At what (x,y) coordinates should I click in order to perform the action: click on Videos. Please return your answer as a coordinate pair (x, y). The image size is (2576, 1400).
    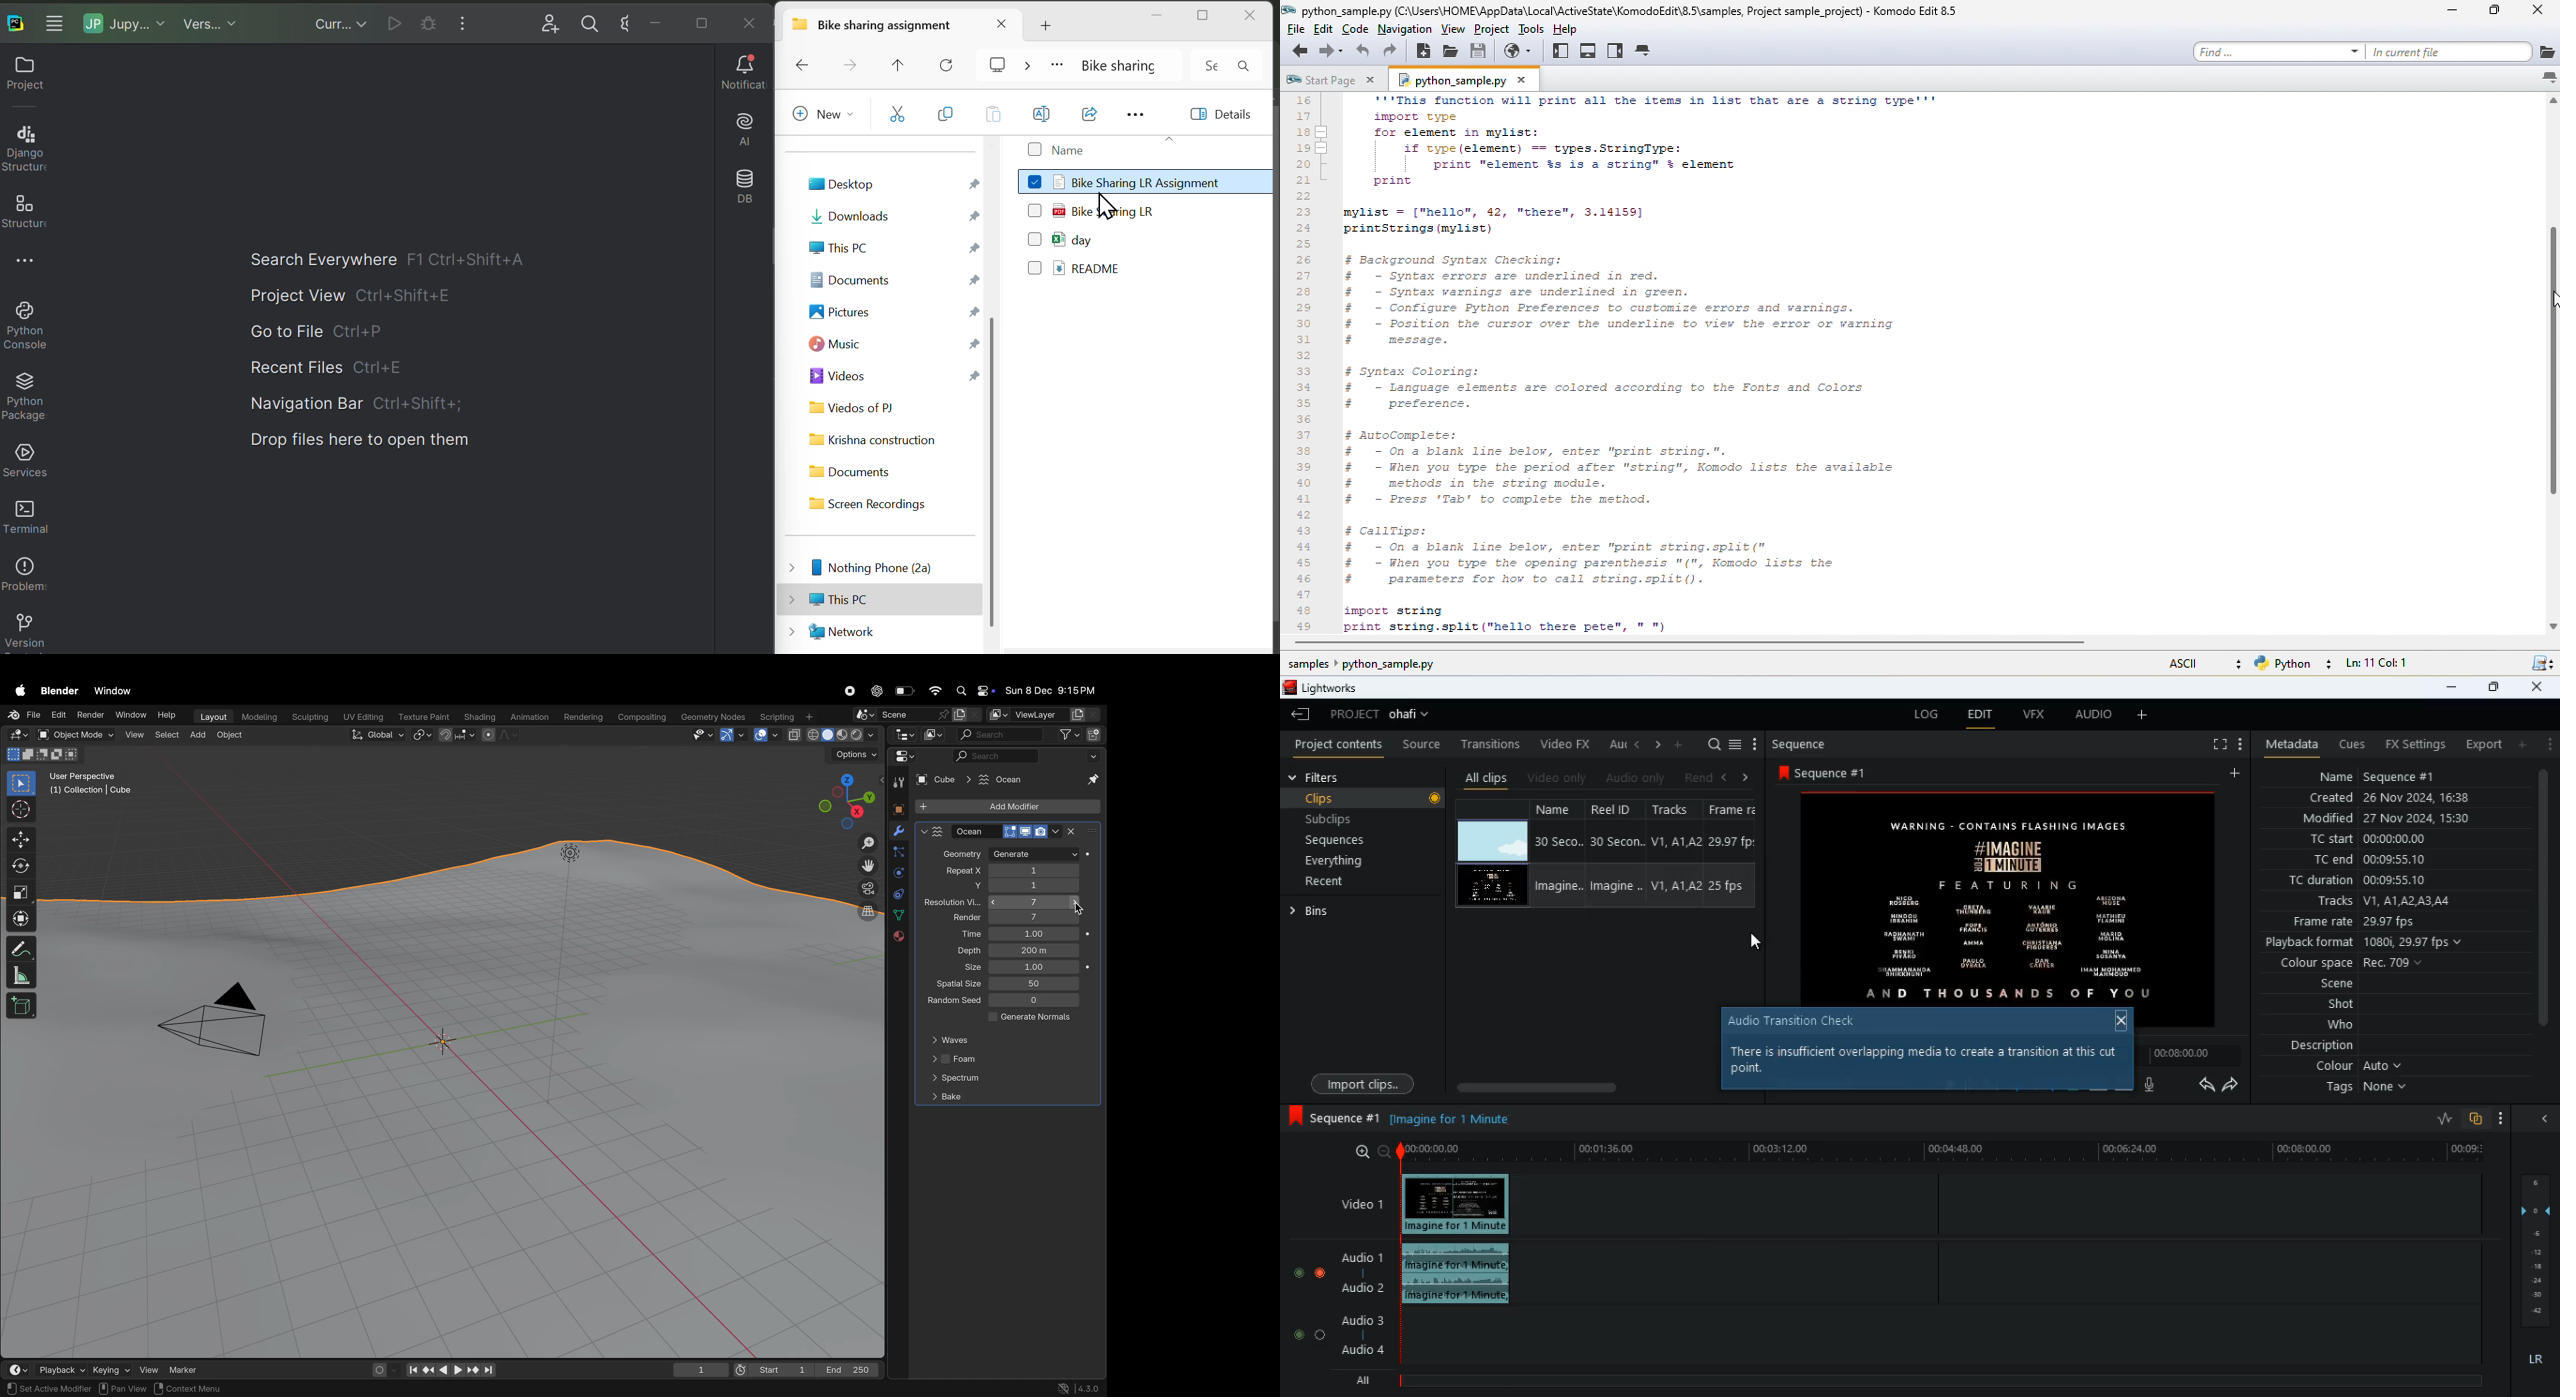
    Looking at the image, I should click on (892, 377).